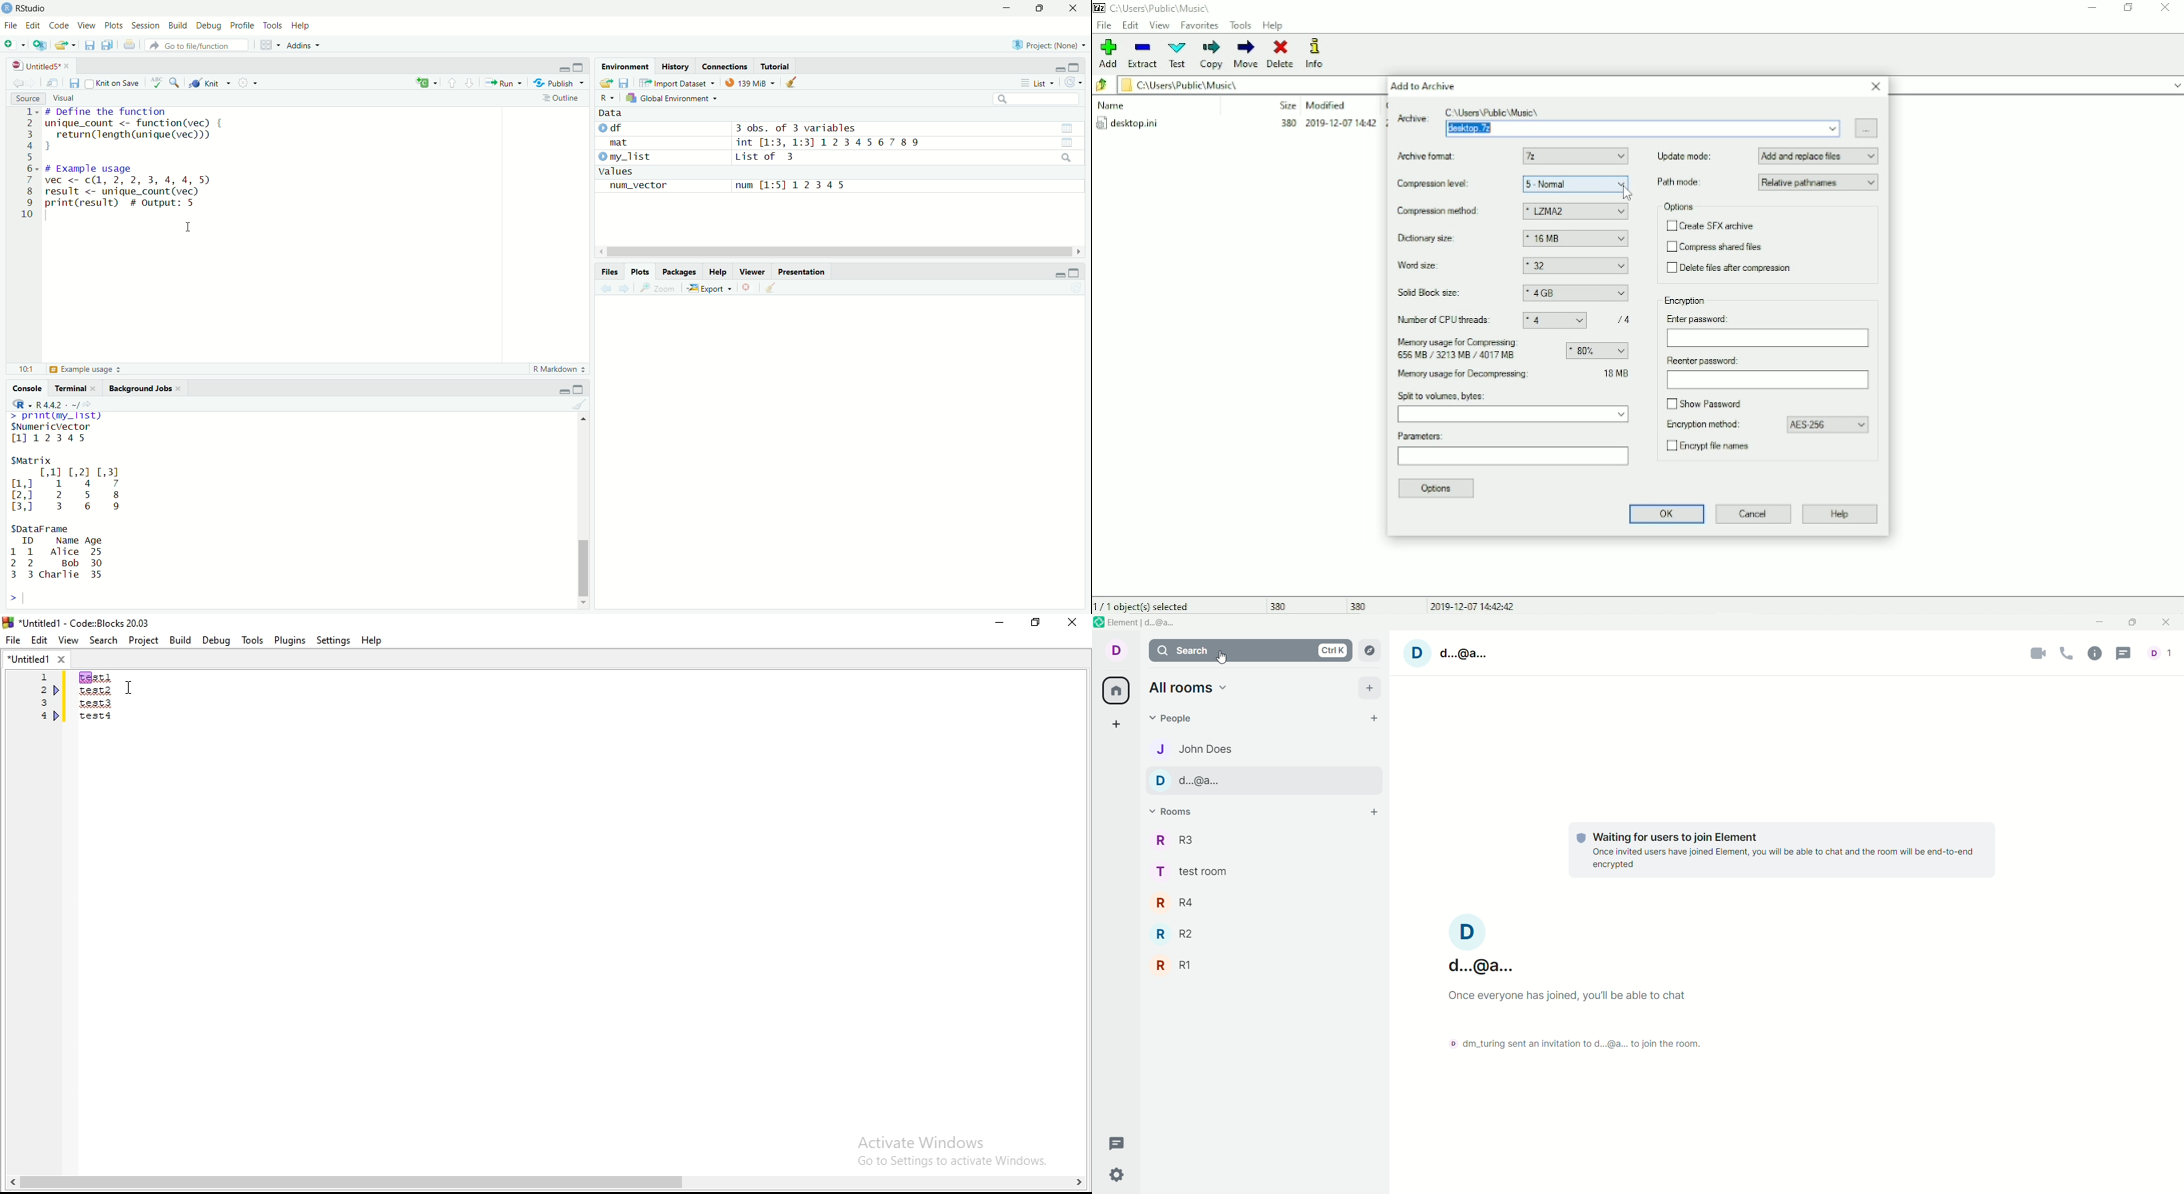 This screenshot has width=2184, height=1204. What do you see at coordinates (178, 84) in the screenshot?
I see `find and replace` at bounding box center [178, 84].